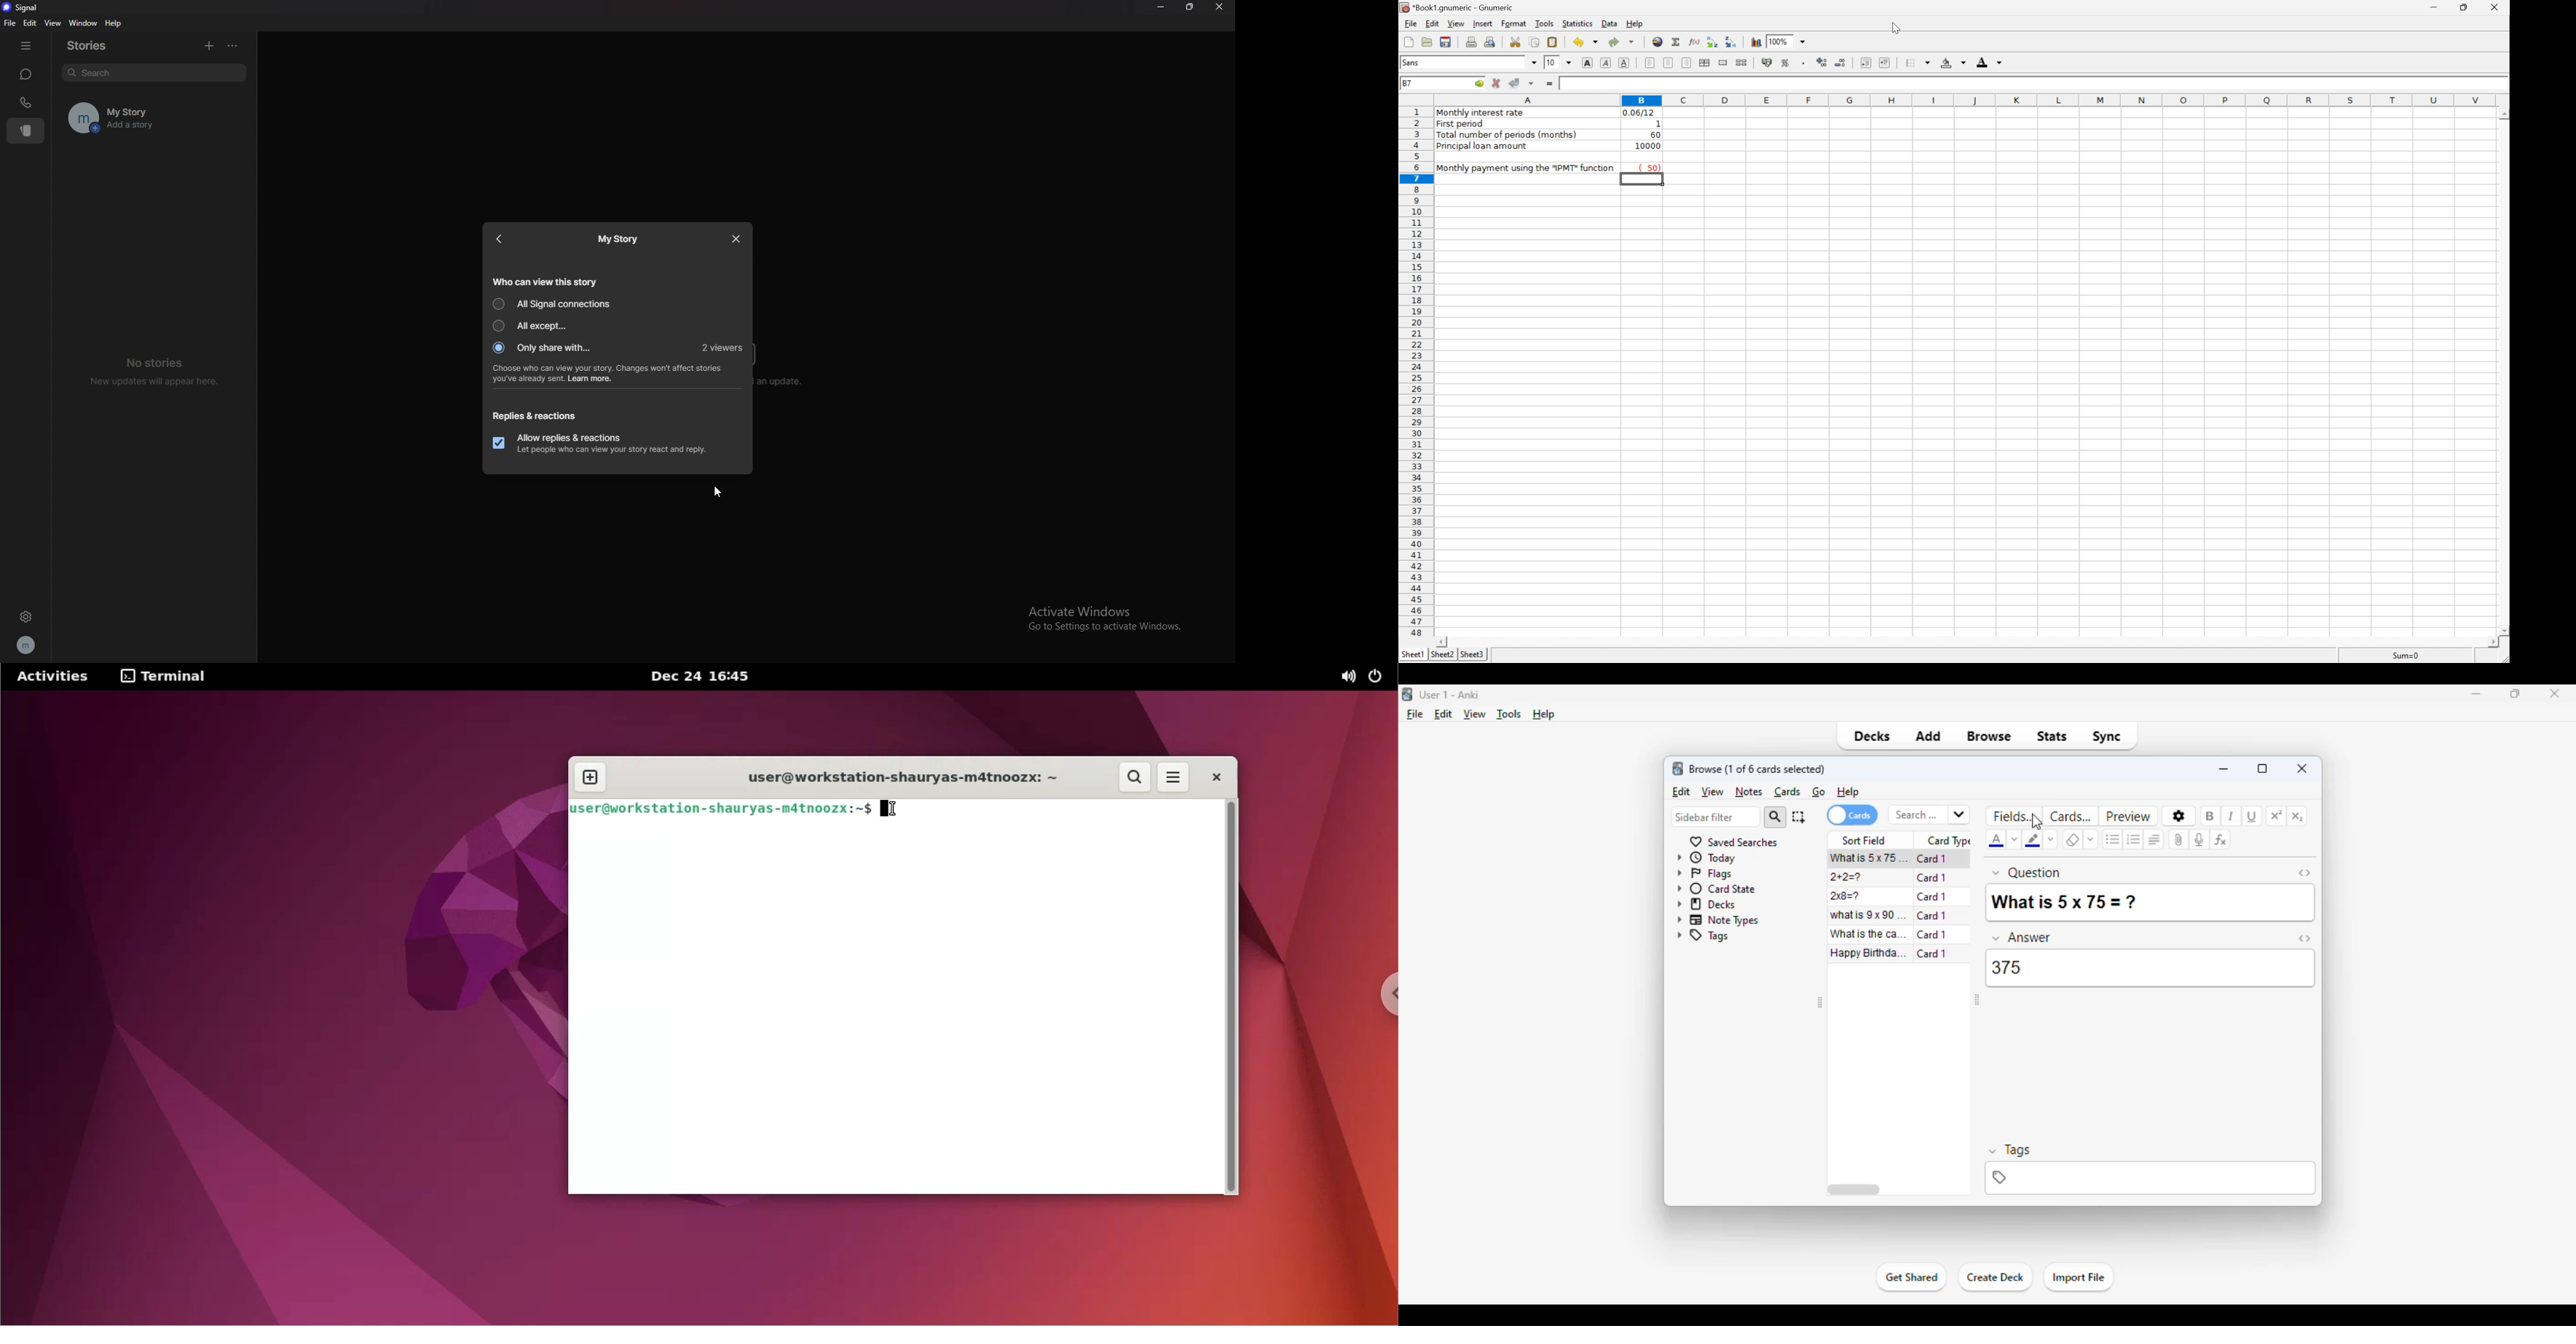 This screenshot has height=1344, width=2576. What do you see at coordinates (2129, 815) in the screenshot?
I see `preview` at bounding box center [2129, 815].